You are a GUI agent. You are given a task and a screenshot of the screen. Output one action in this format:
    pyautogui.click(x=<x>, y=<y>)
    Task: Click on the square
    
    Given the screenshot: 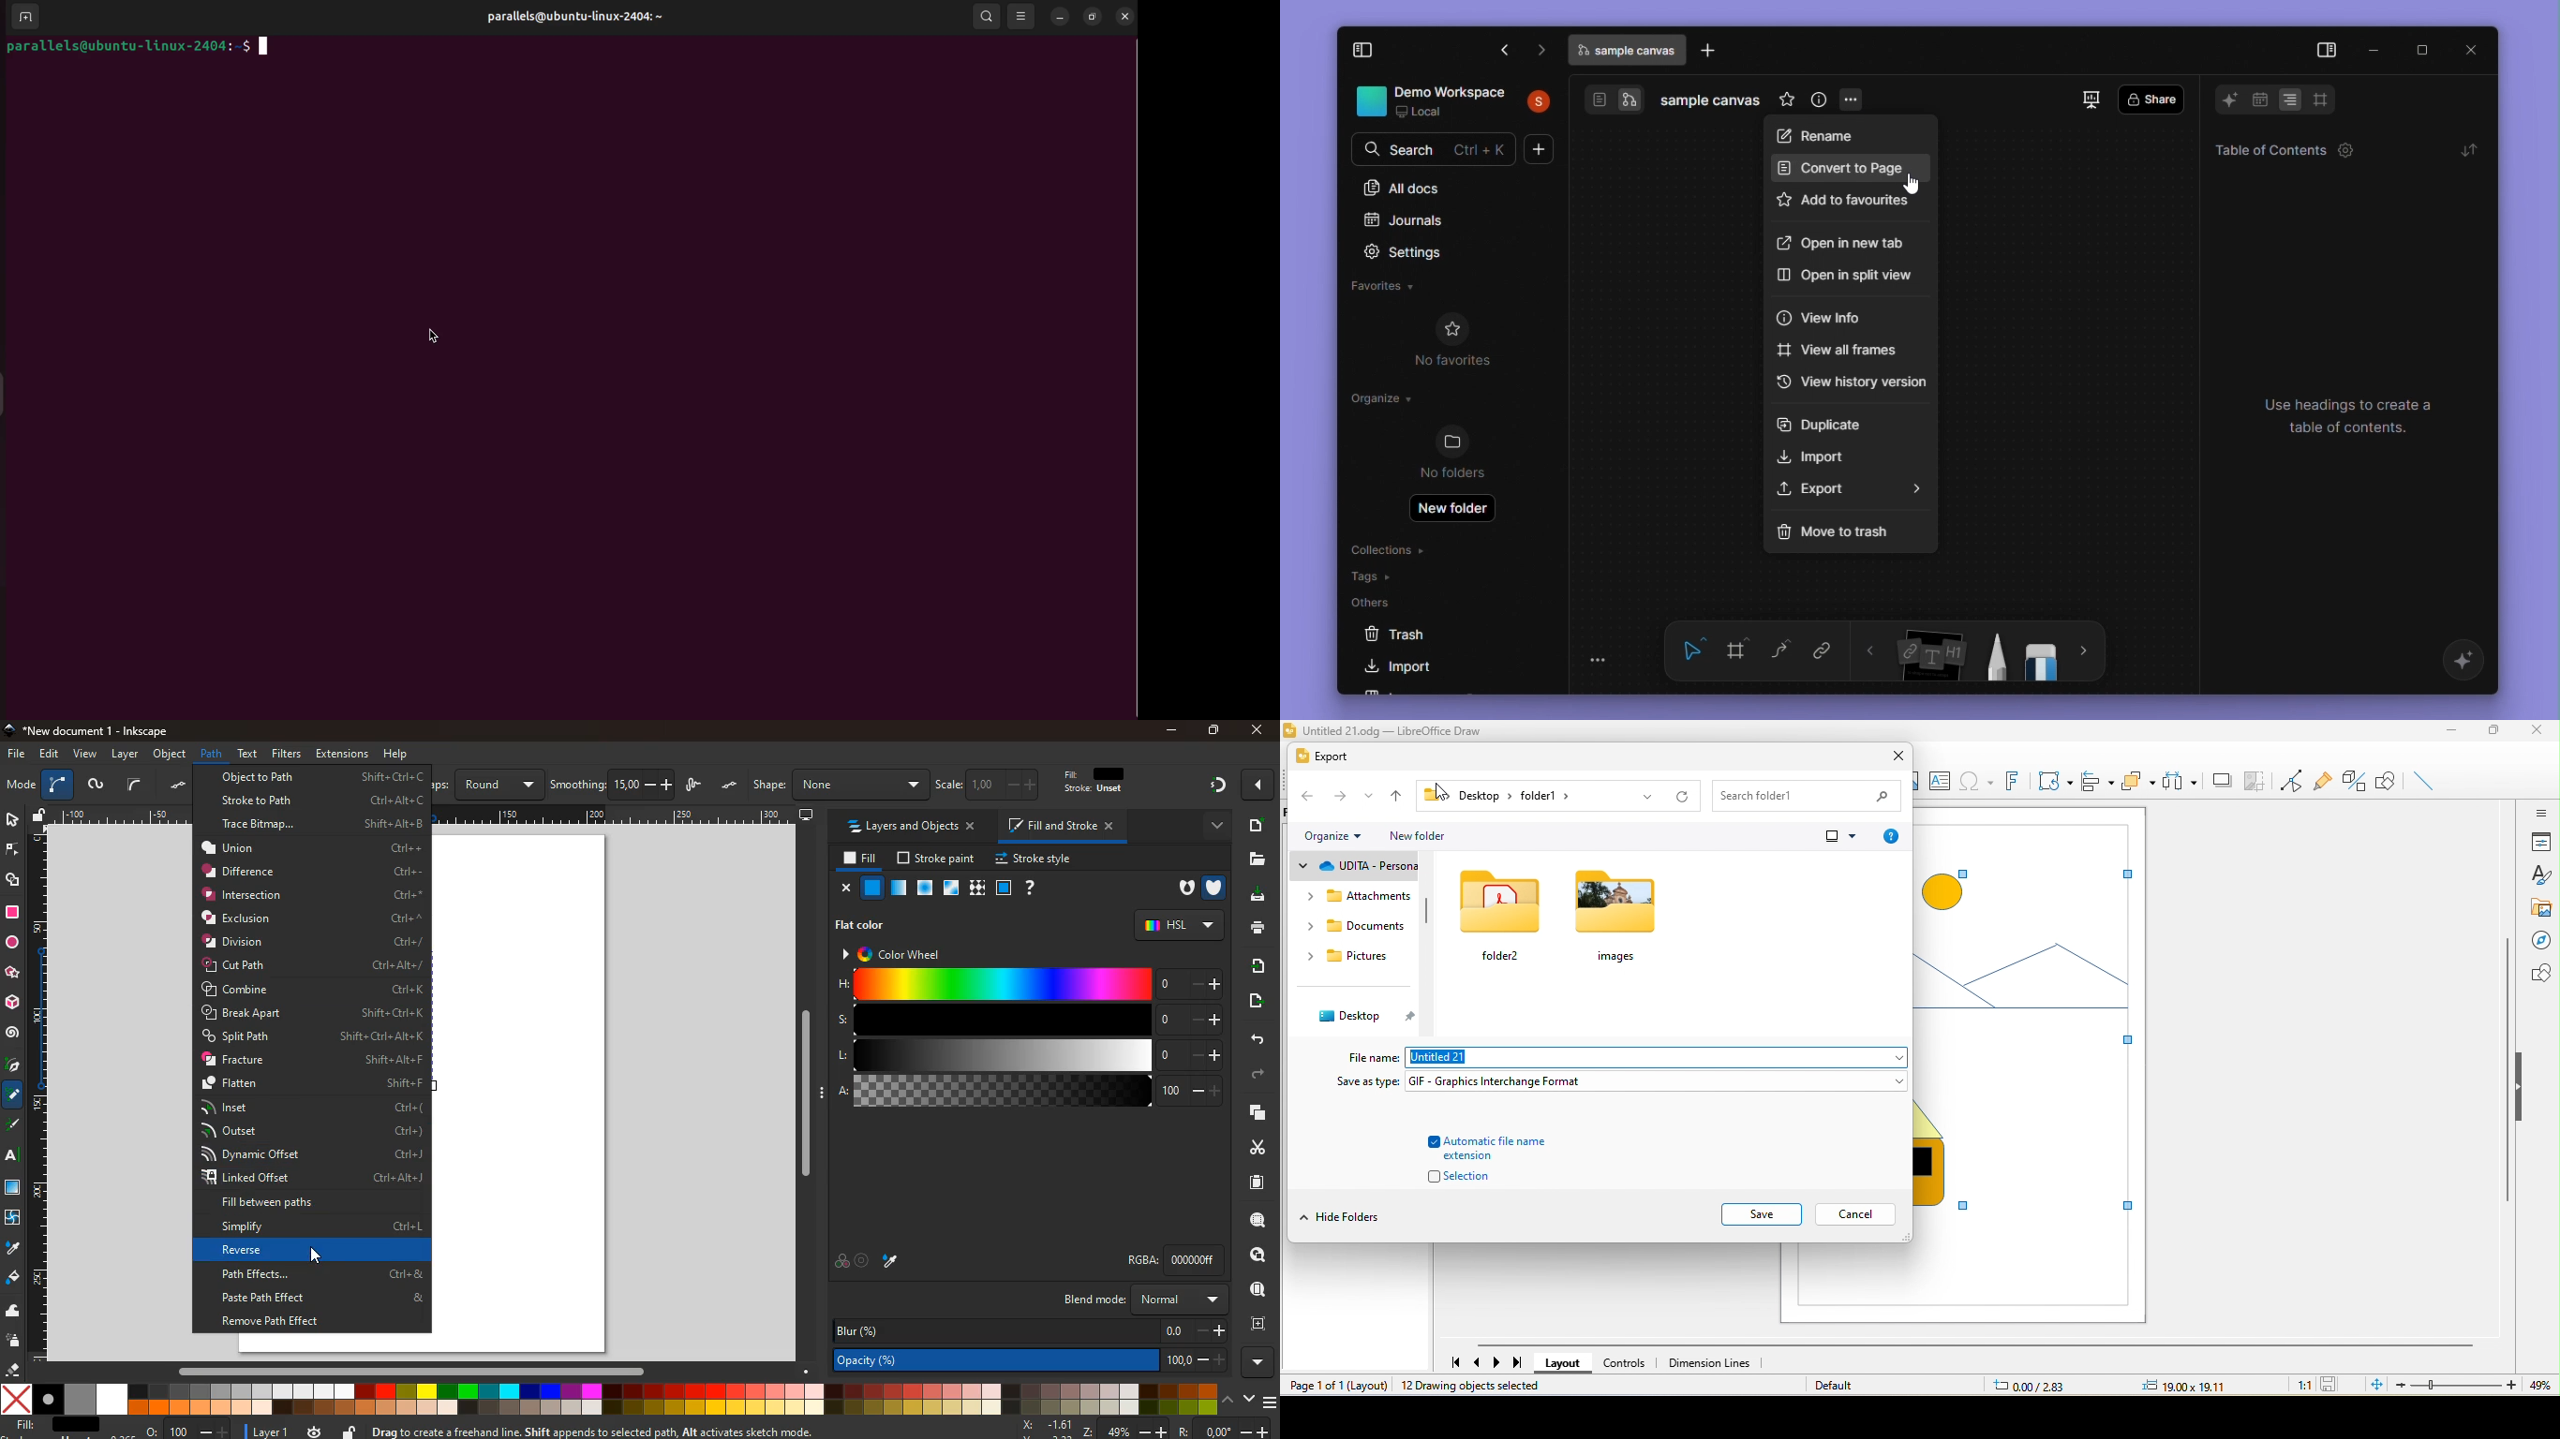 What is the action you would take?
    pyautogui.click(x=12, y=914)
    